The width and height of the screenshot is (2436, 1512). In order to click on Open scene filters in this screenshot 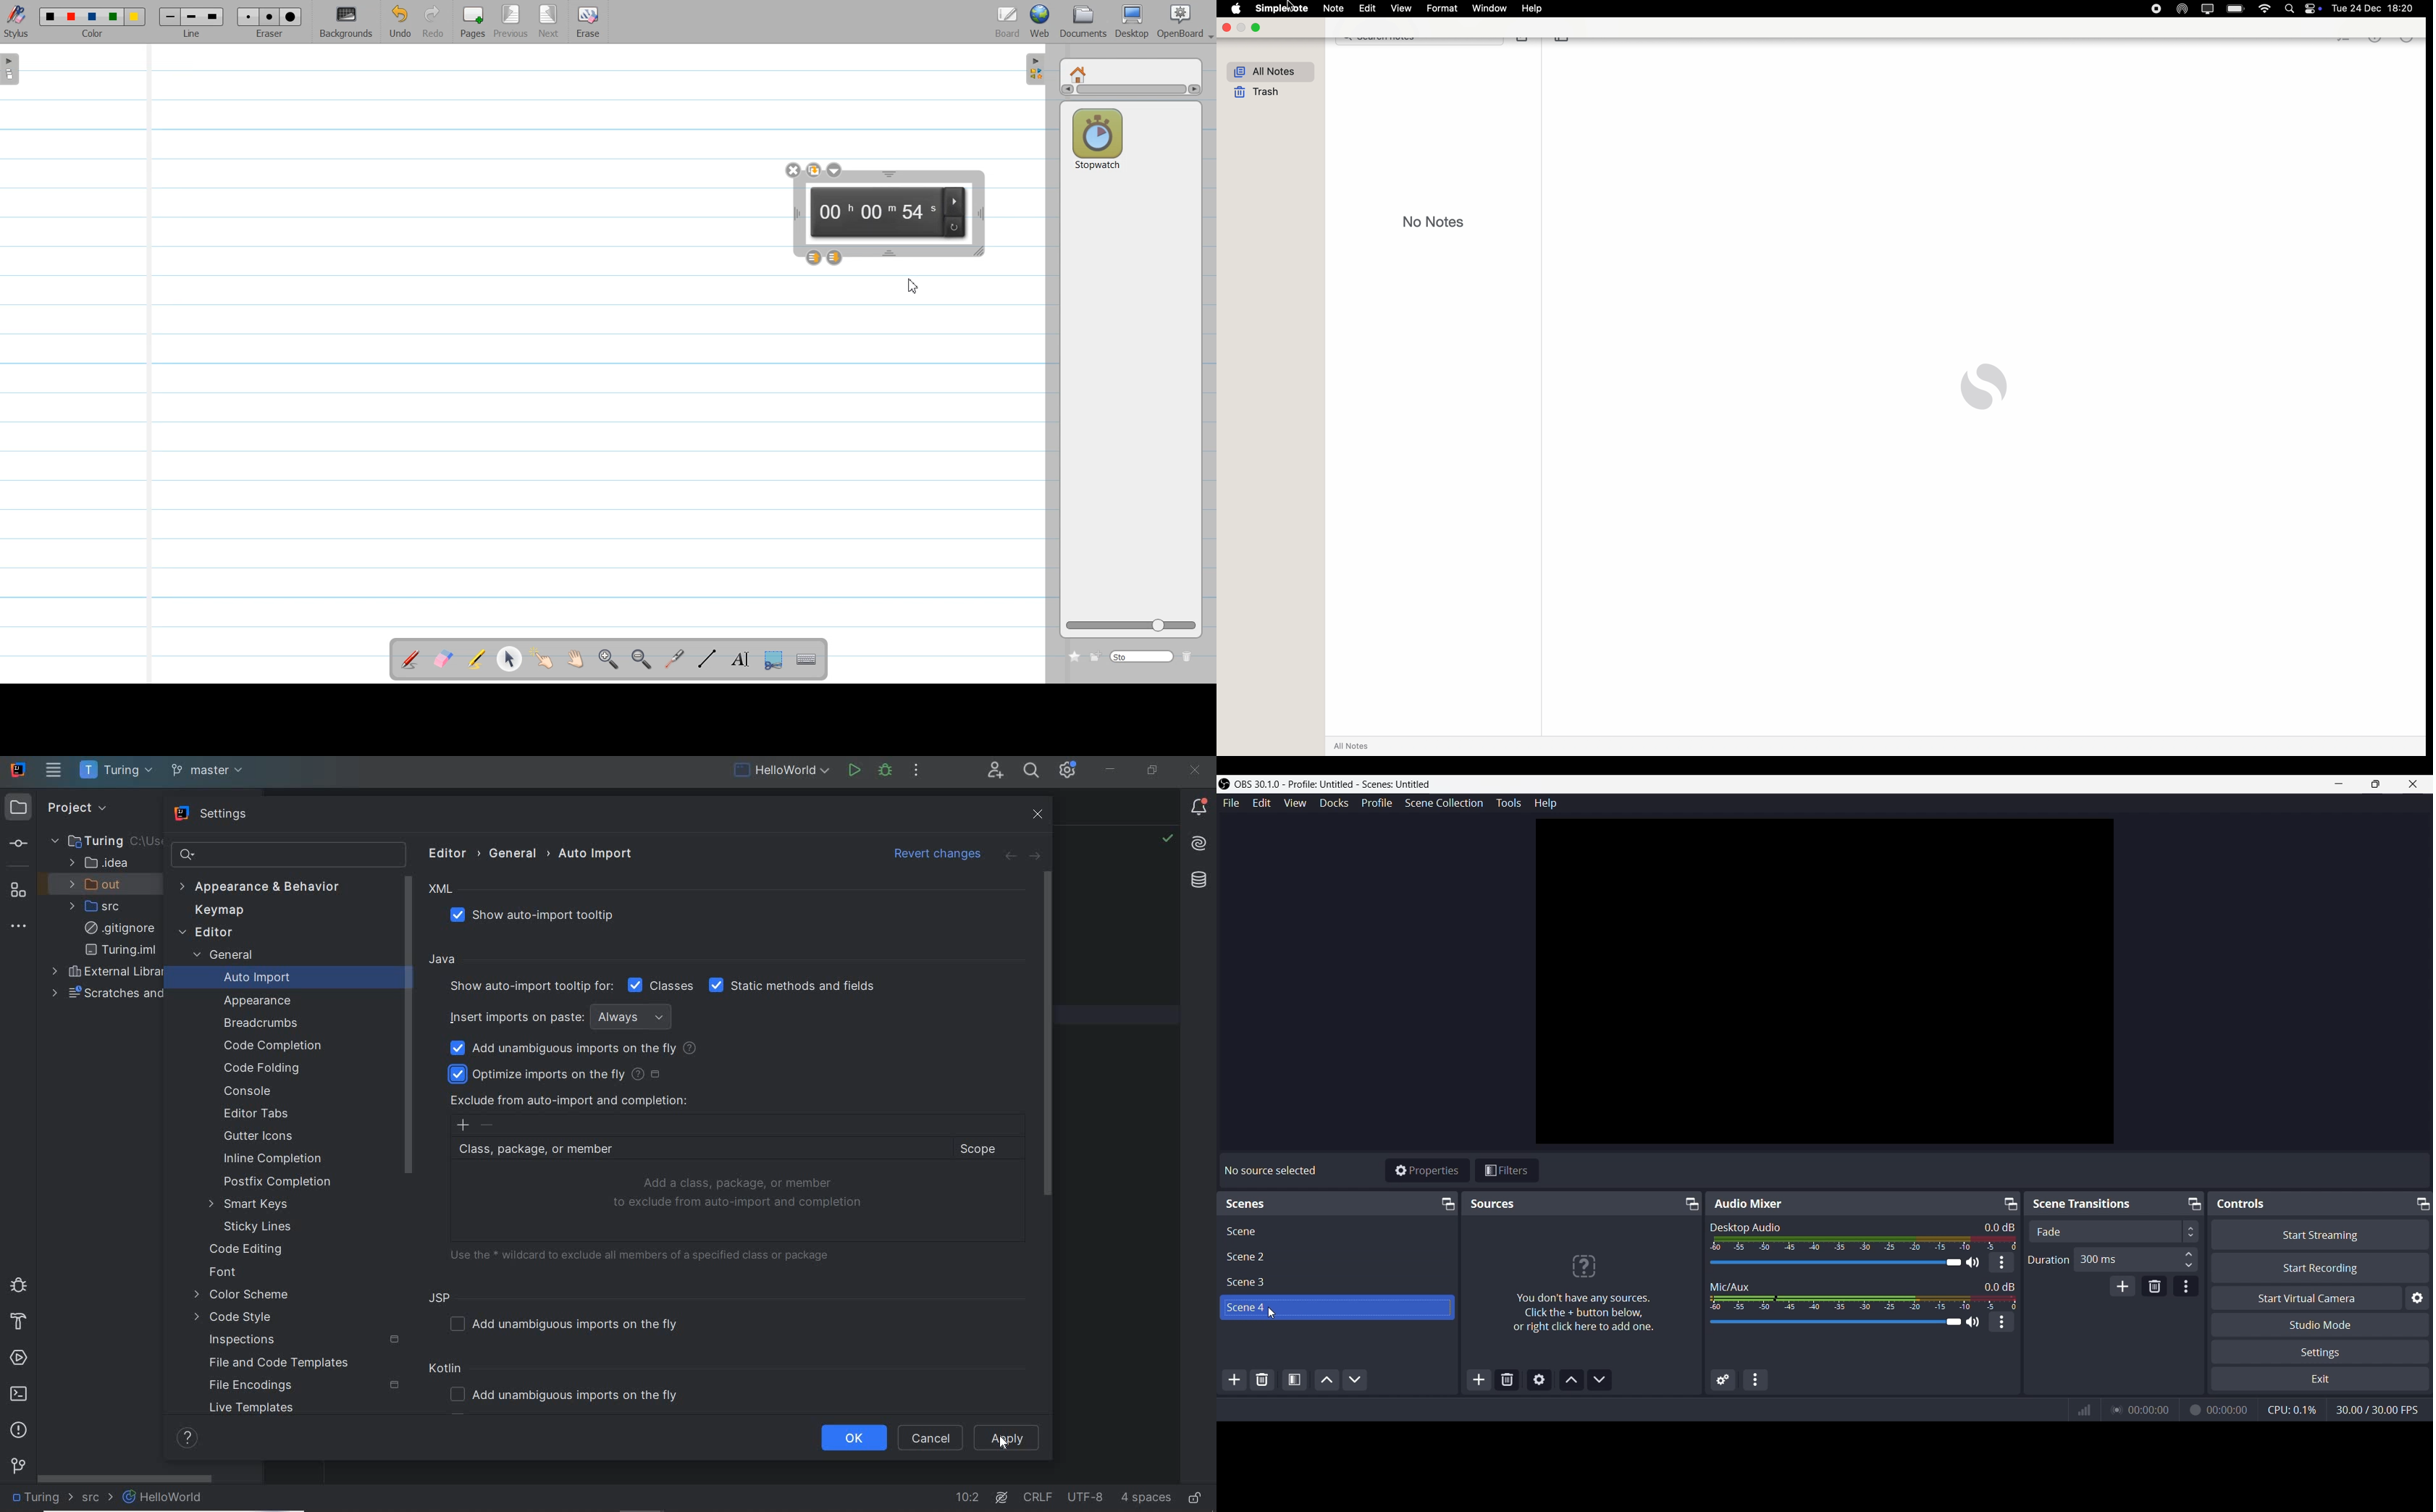, I will do `click(1293, 1378)`.